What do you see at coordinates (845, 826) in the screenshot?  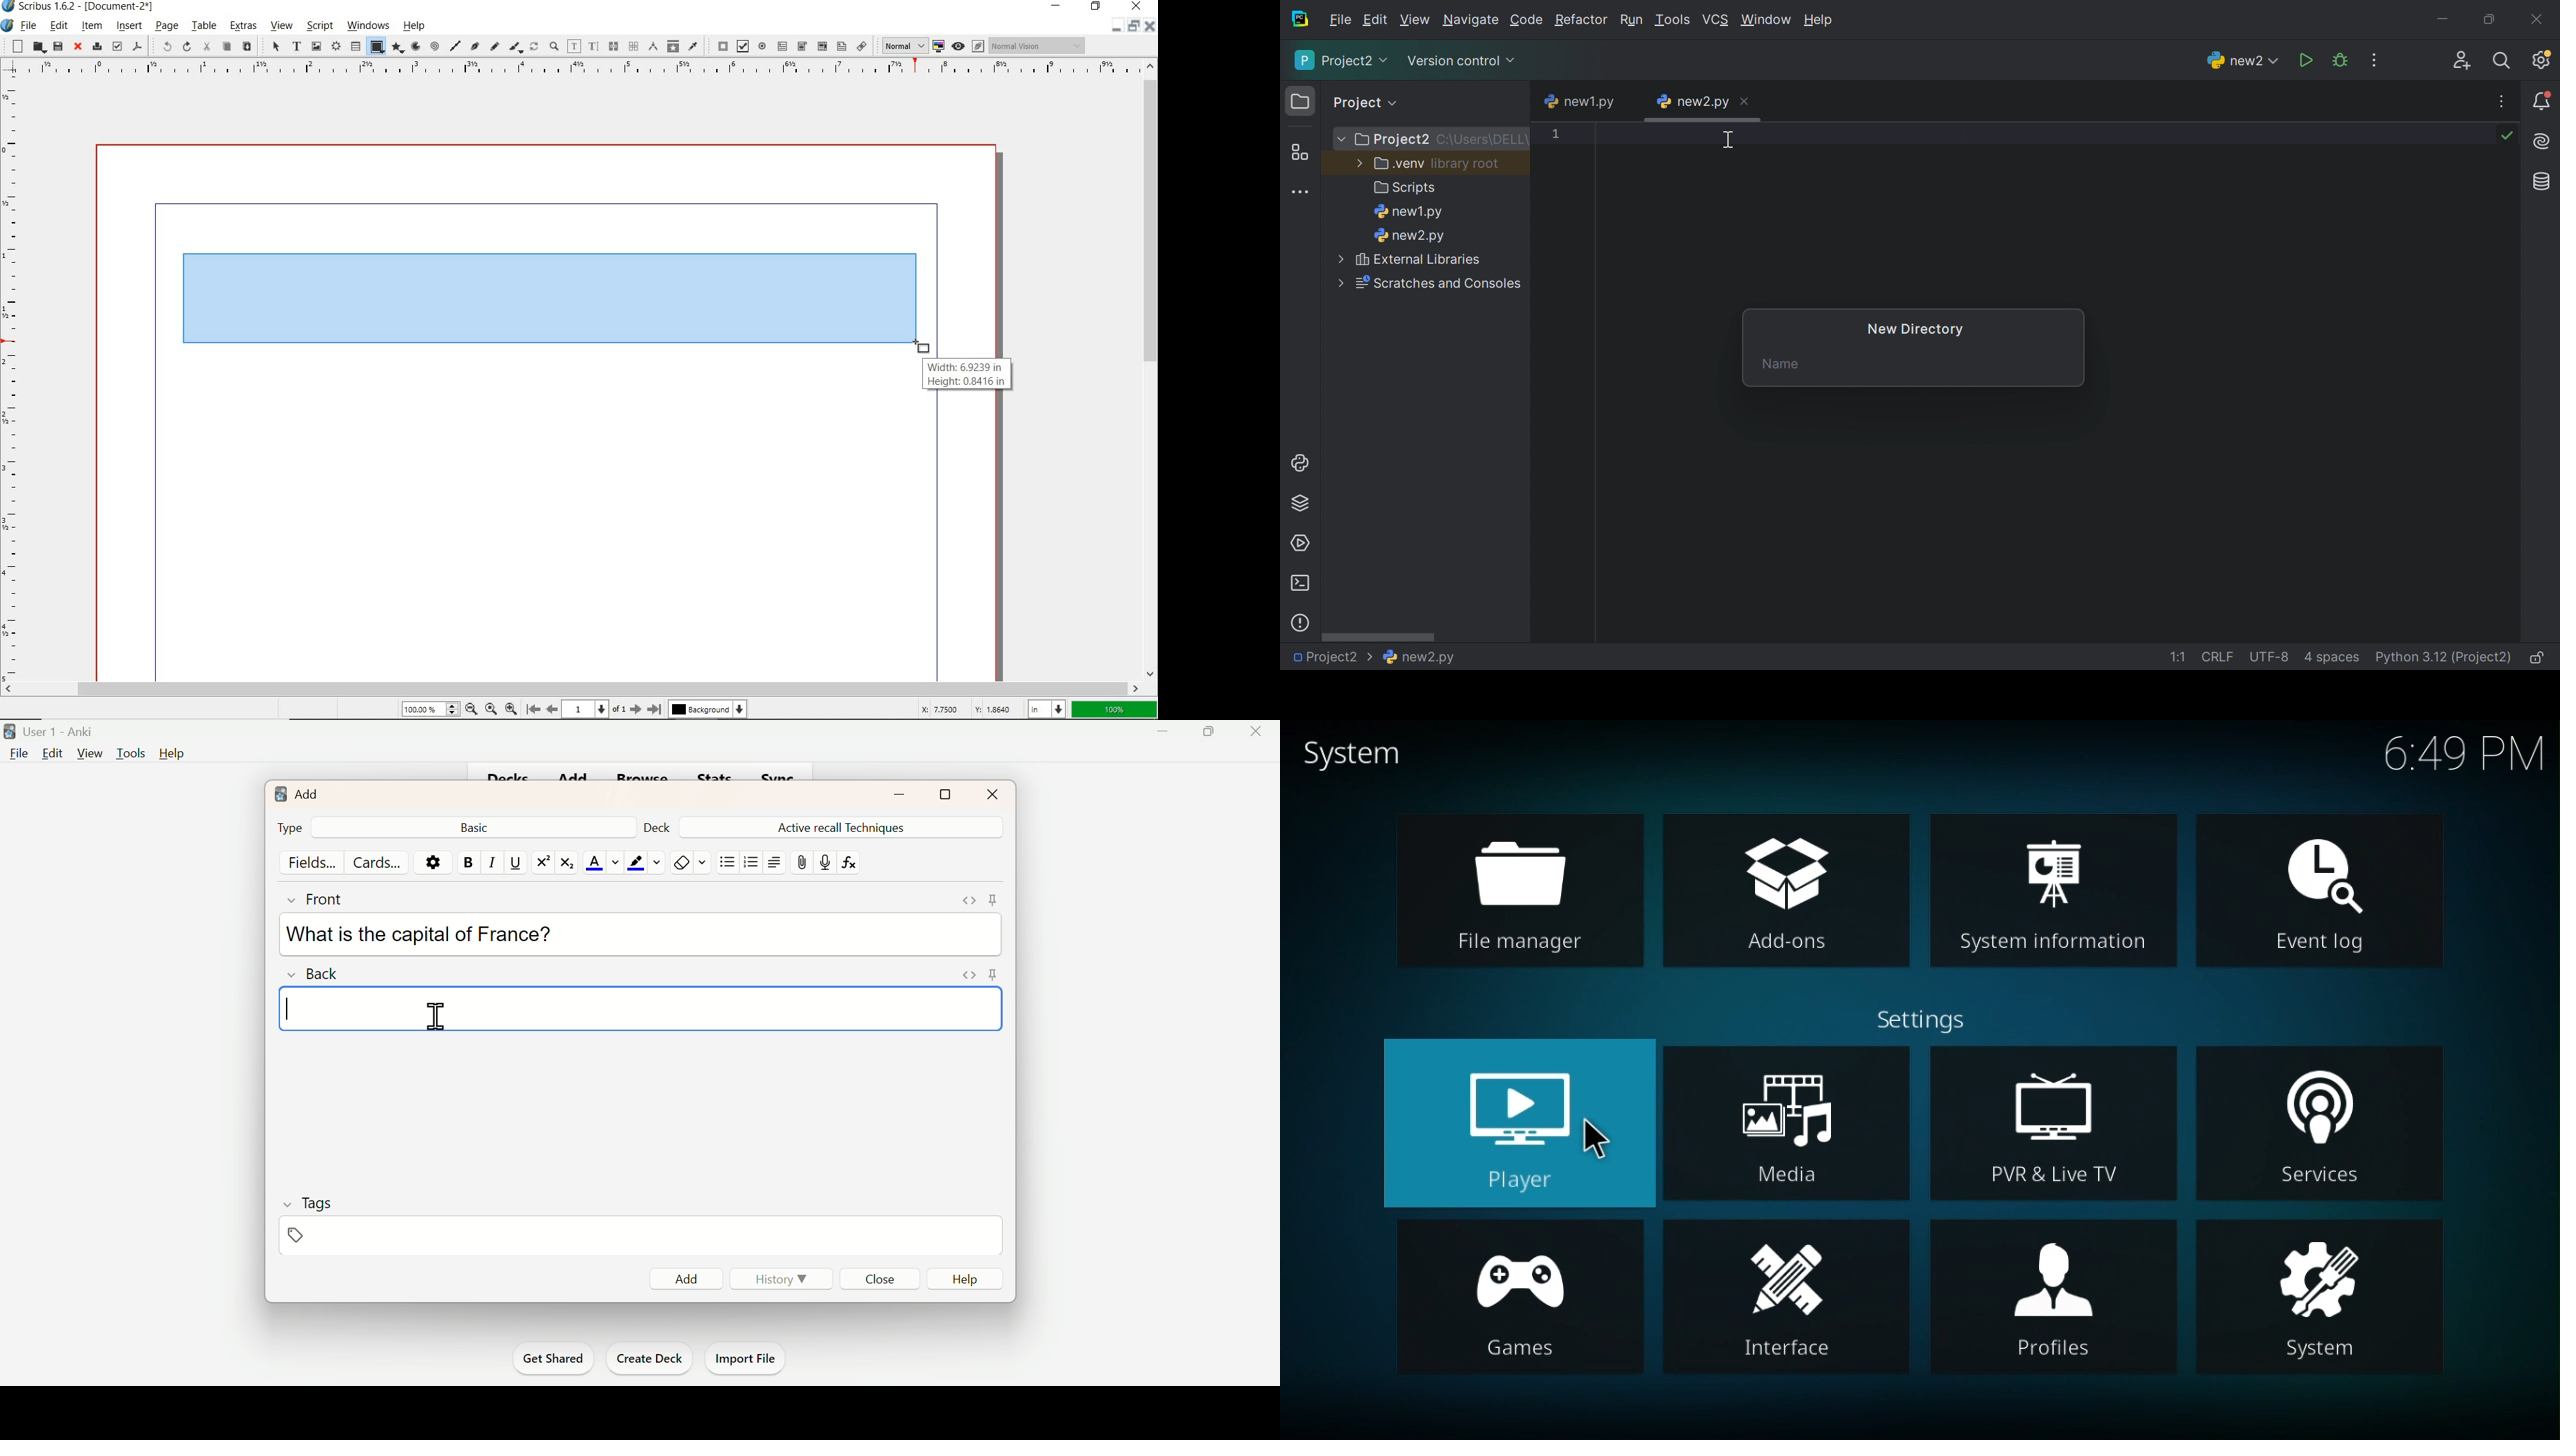 I see `Active Recall Techniques` at bounding box center [845, 826].